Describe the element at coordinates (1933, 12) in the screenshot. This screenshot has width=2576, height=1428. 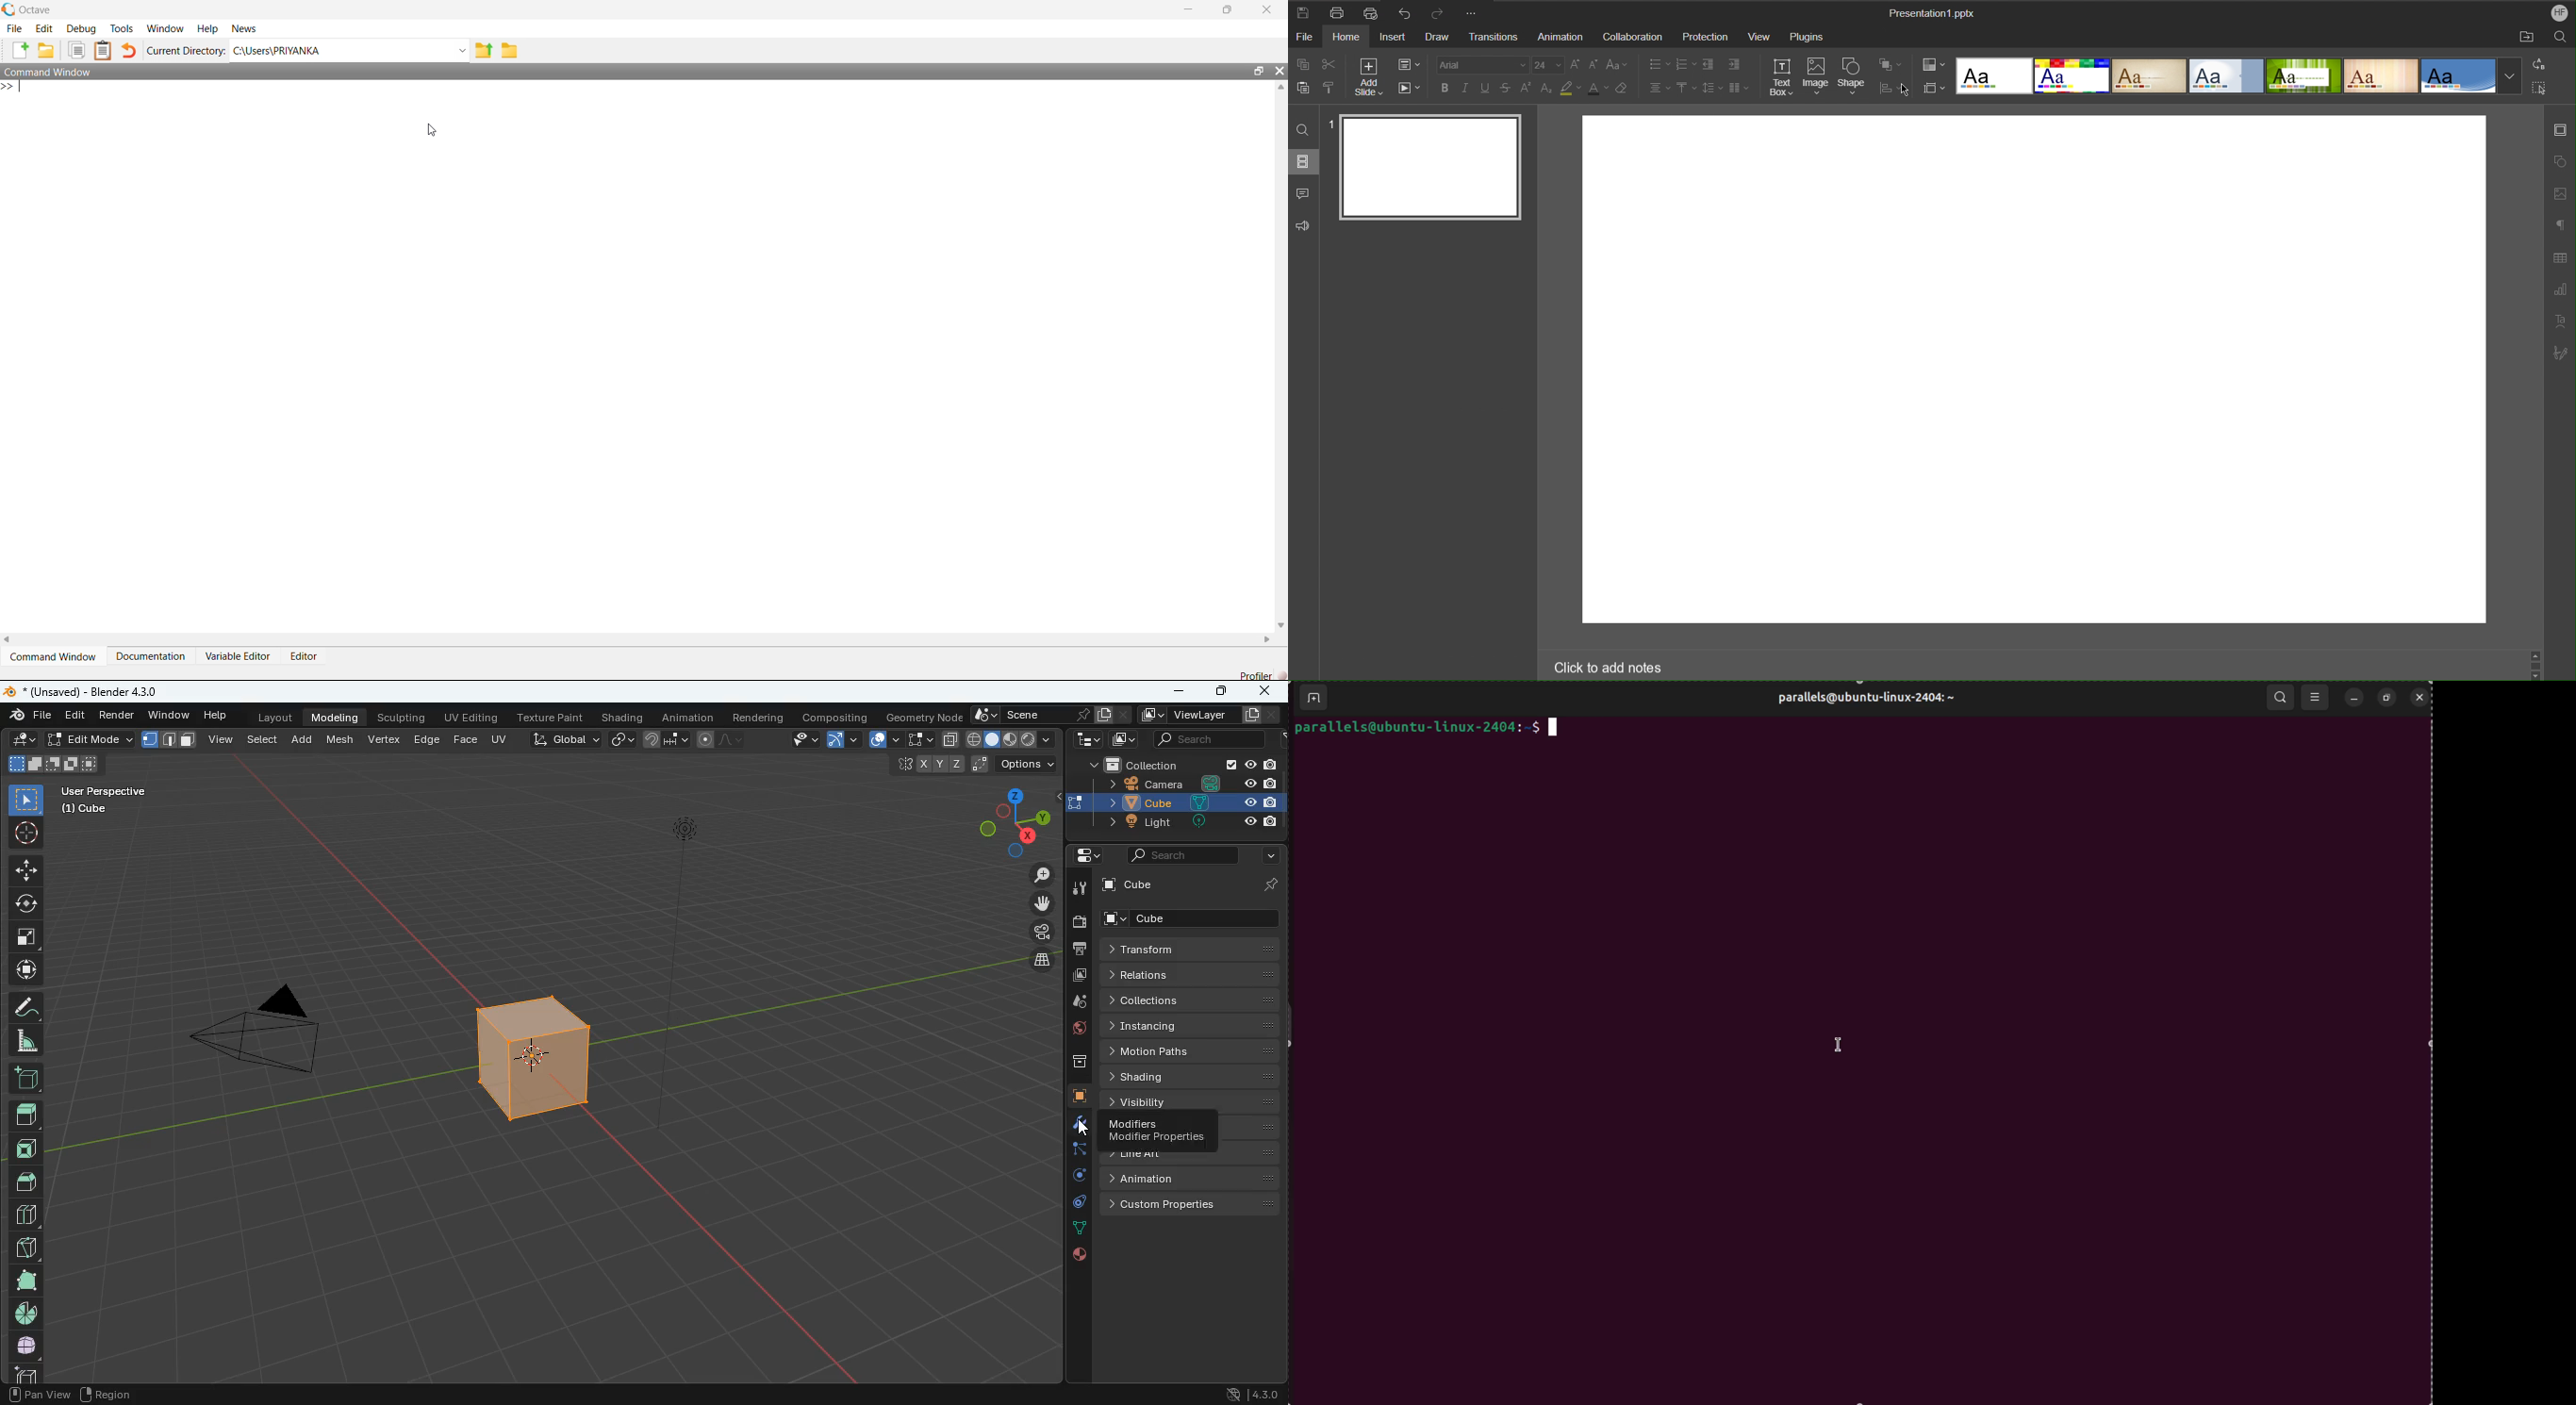
I see `Presentation Title` at that location.